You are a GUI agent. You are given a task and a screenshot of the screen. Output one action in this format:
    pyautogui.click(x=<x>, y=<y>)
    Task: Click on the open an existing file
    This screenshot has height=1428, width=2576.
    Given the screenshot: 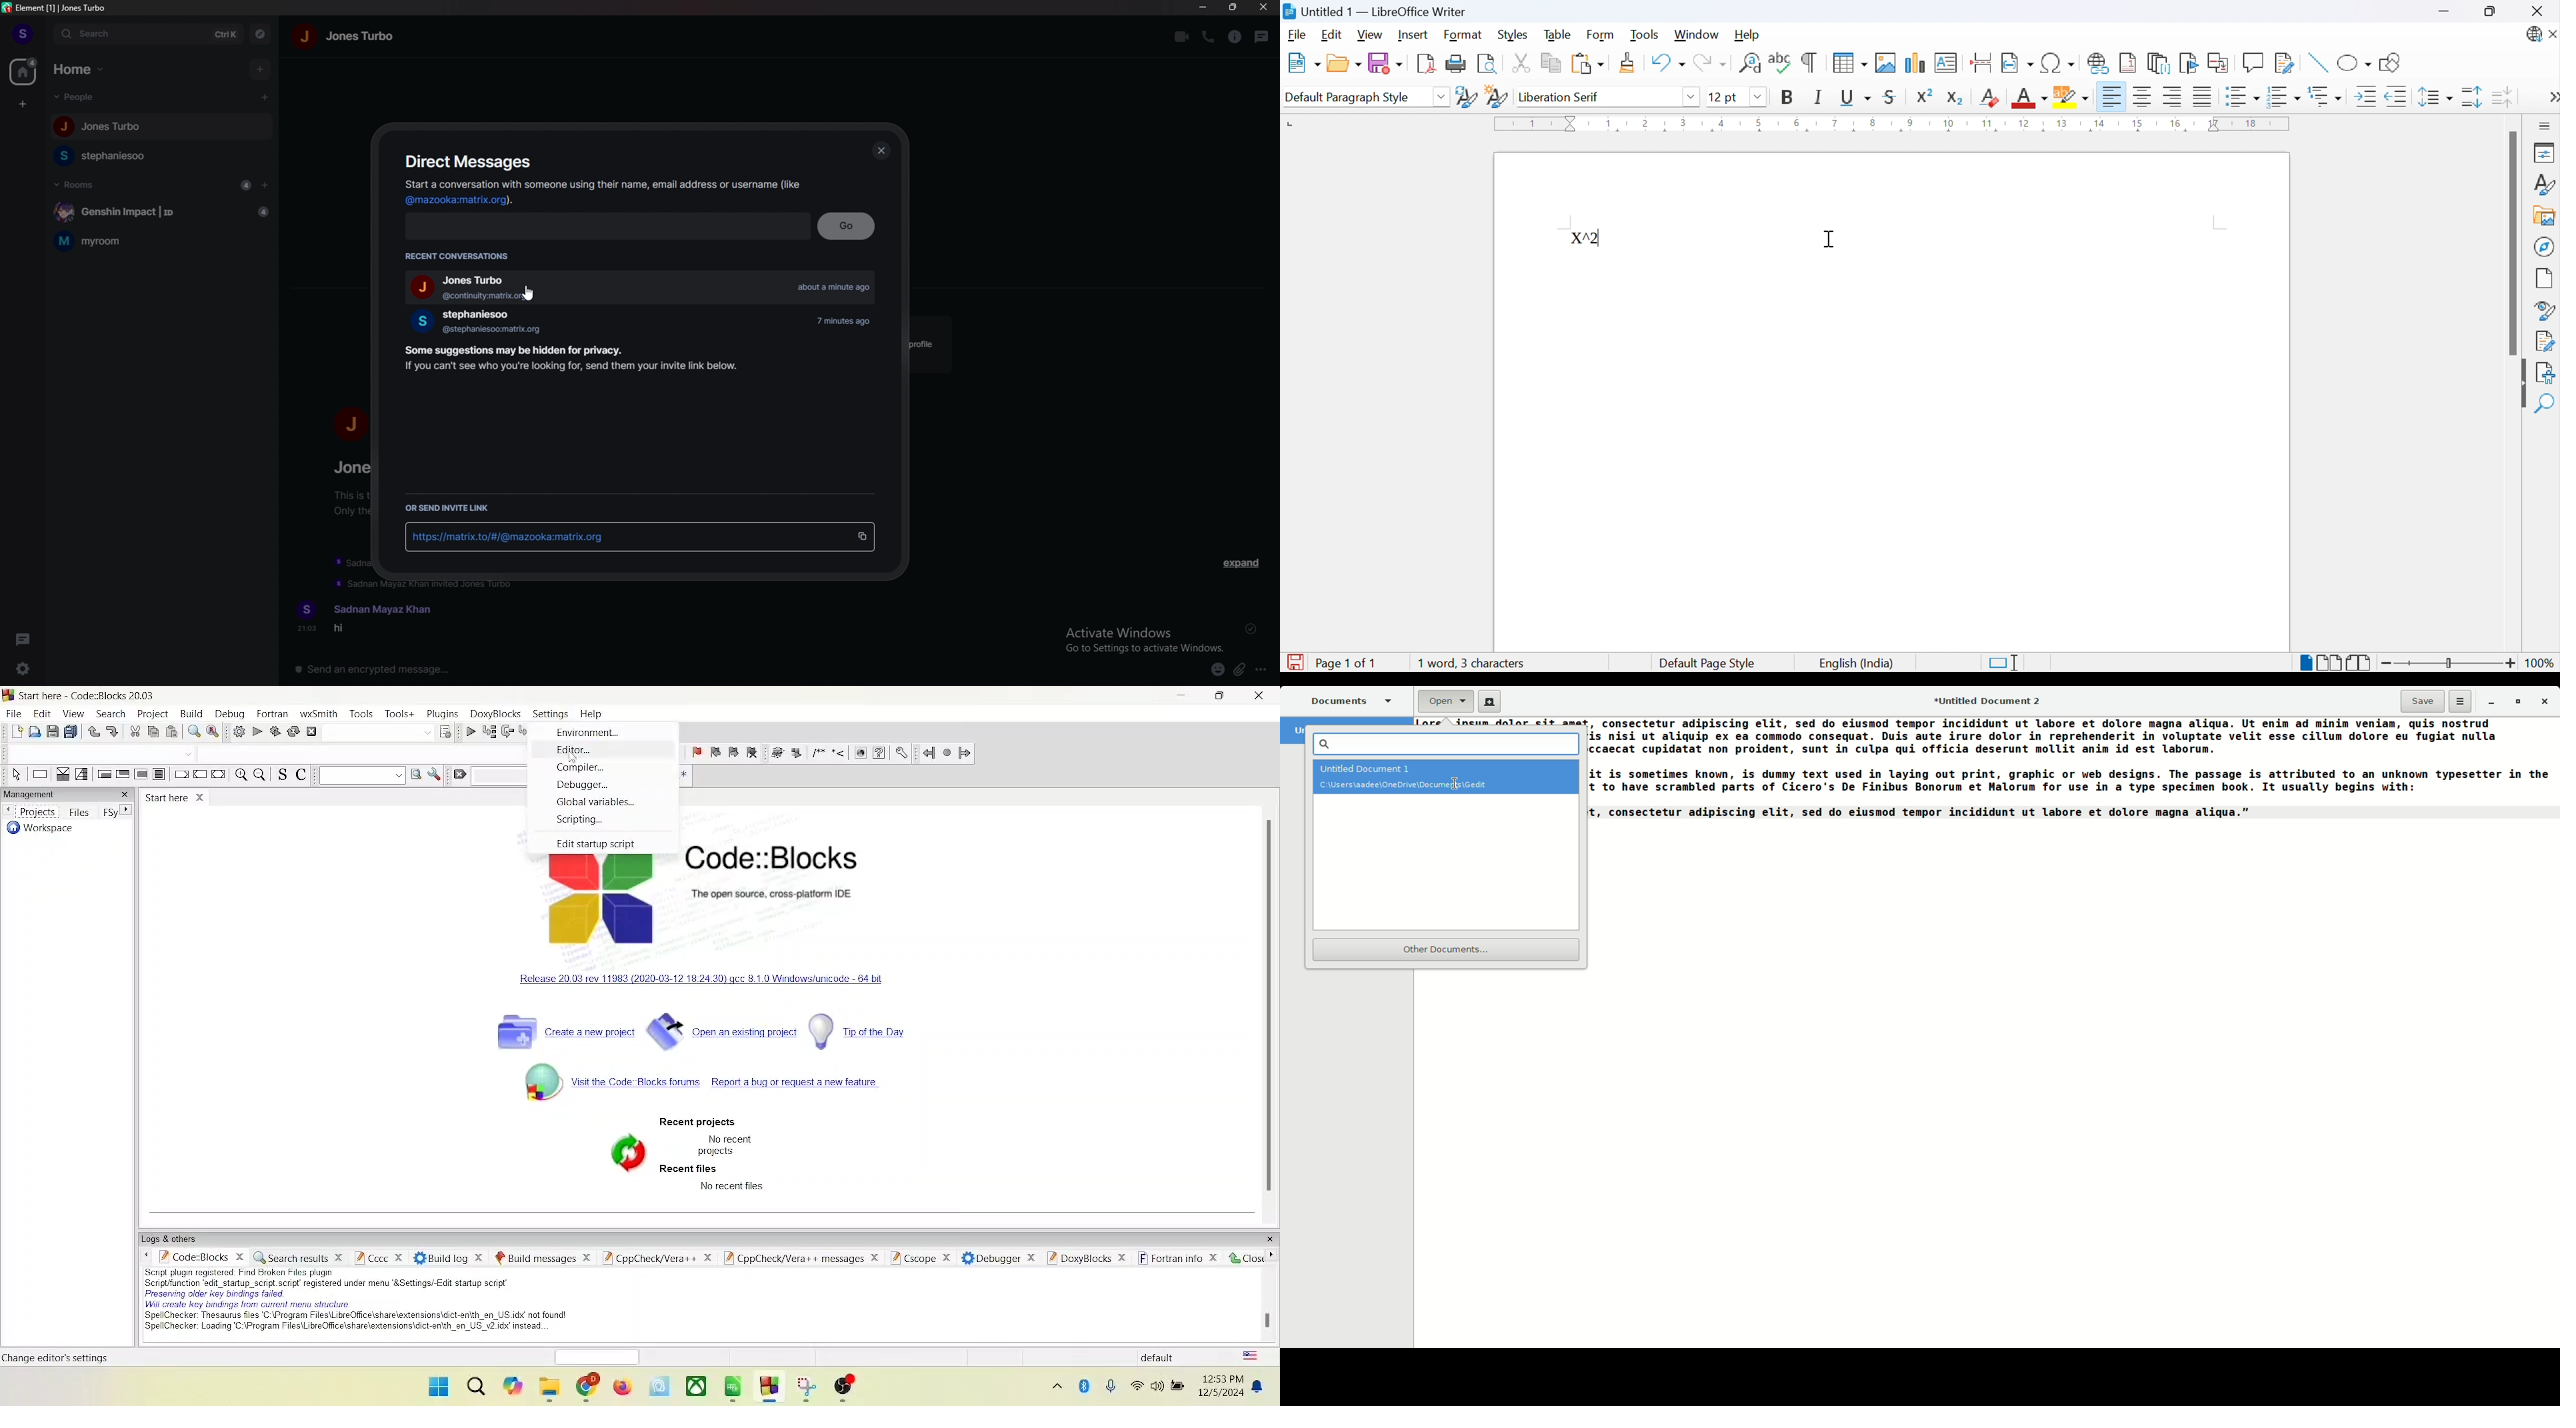 What is the action you would take?
    pyautogui.click(x=724, y=1033)
    